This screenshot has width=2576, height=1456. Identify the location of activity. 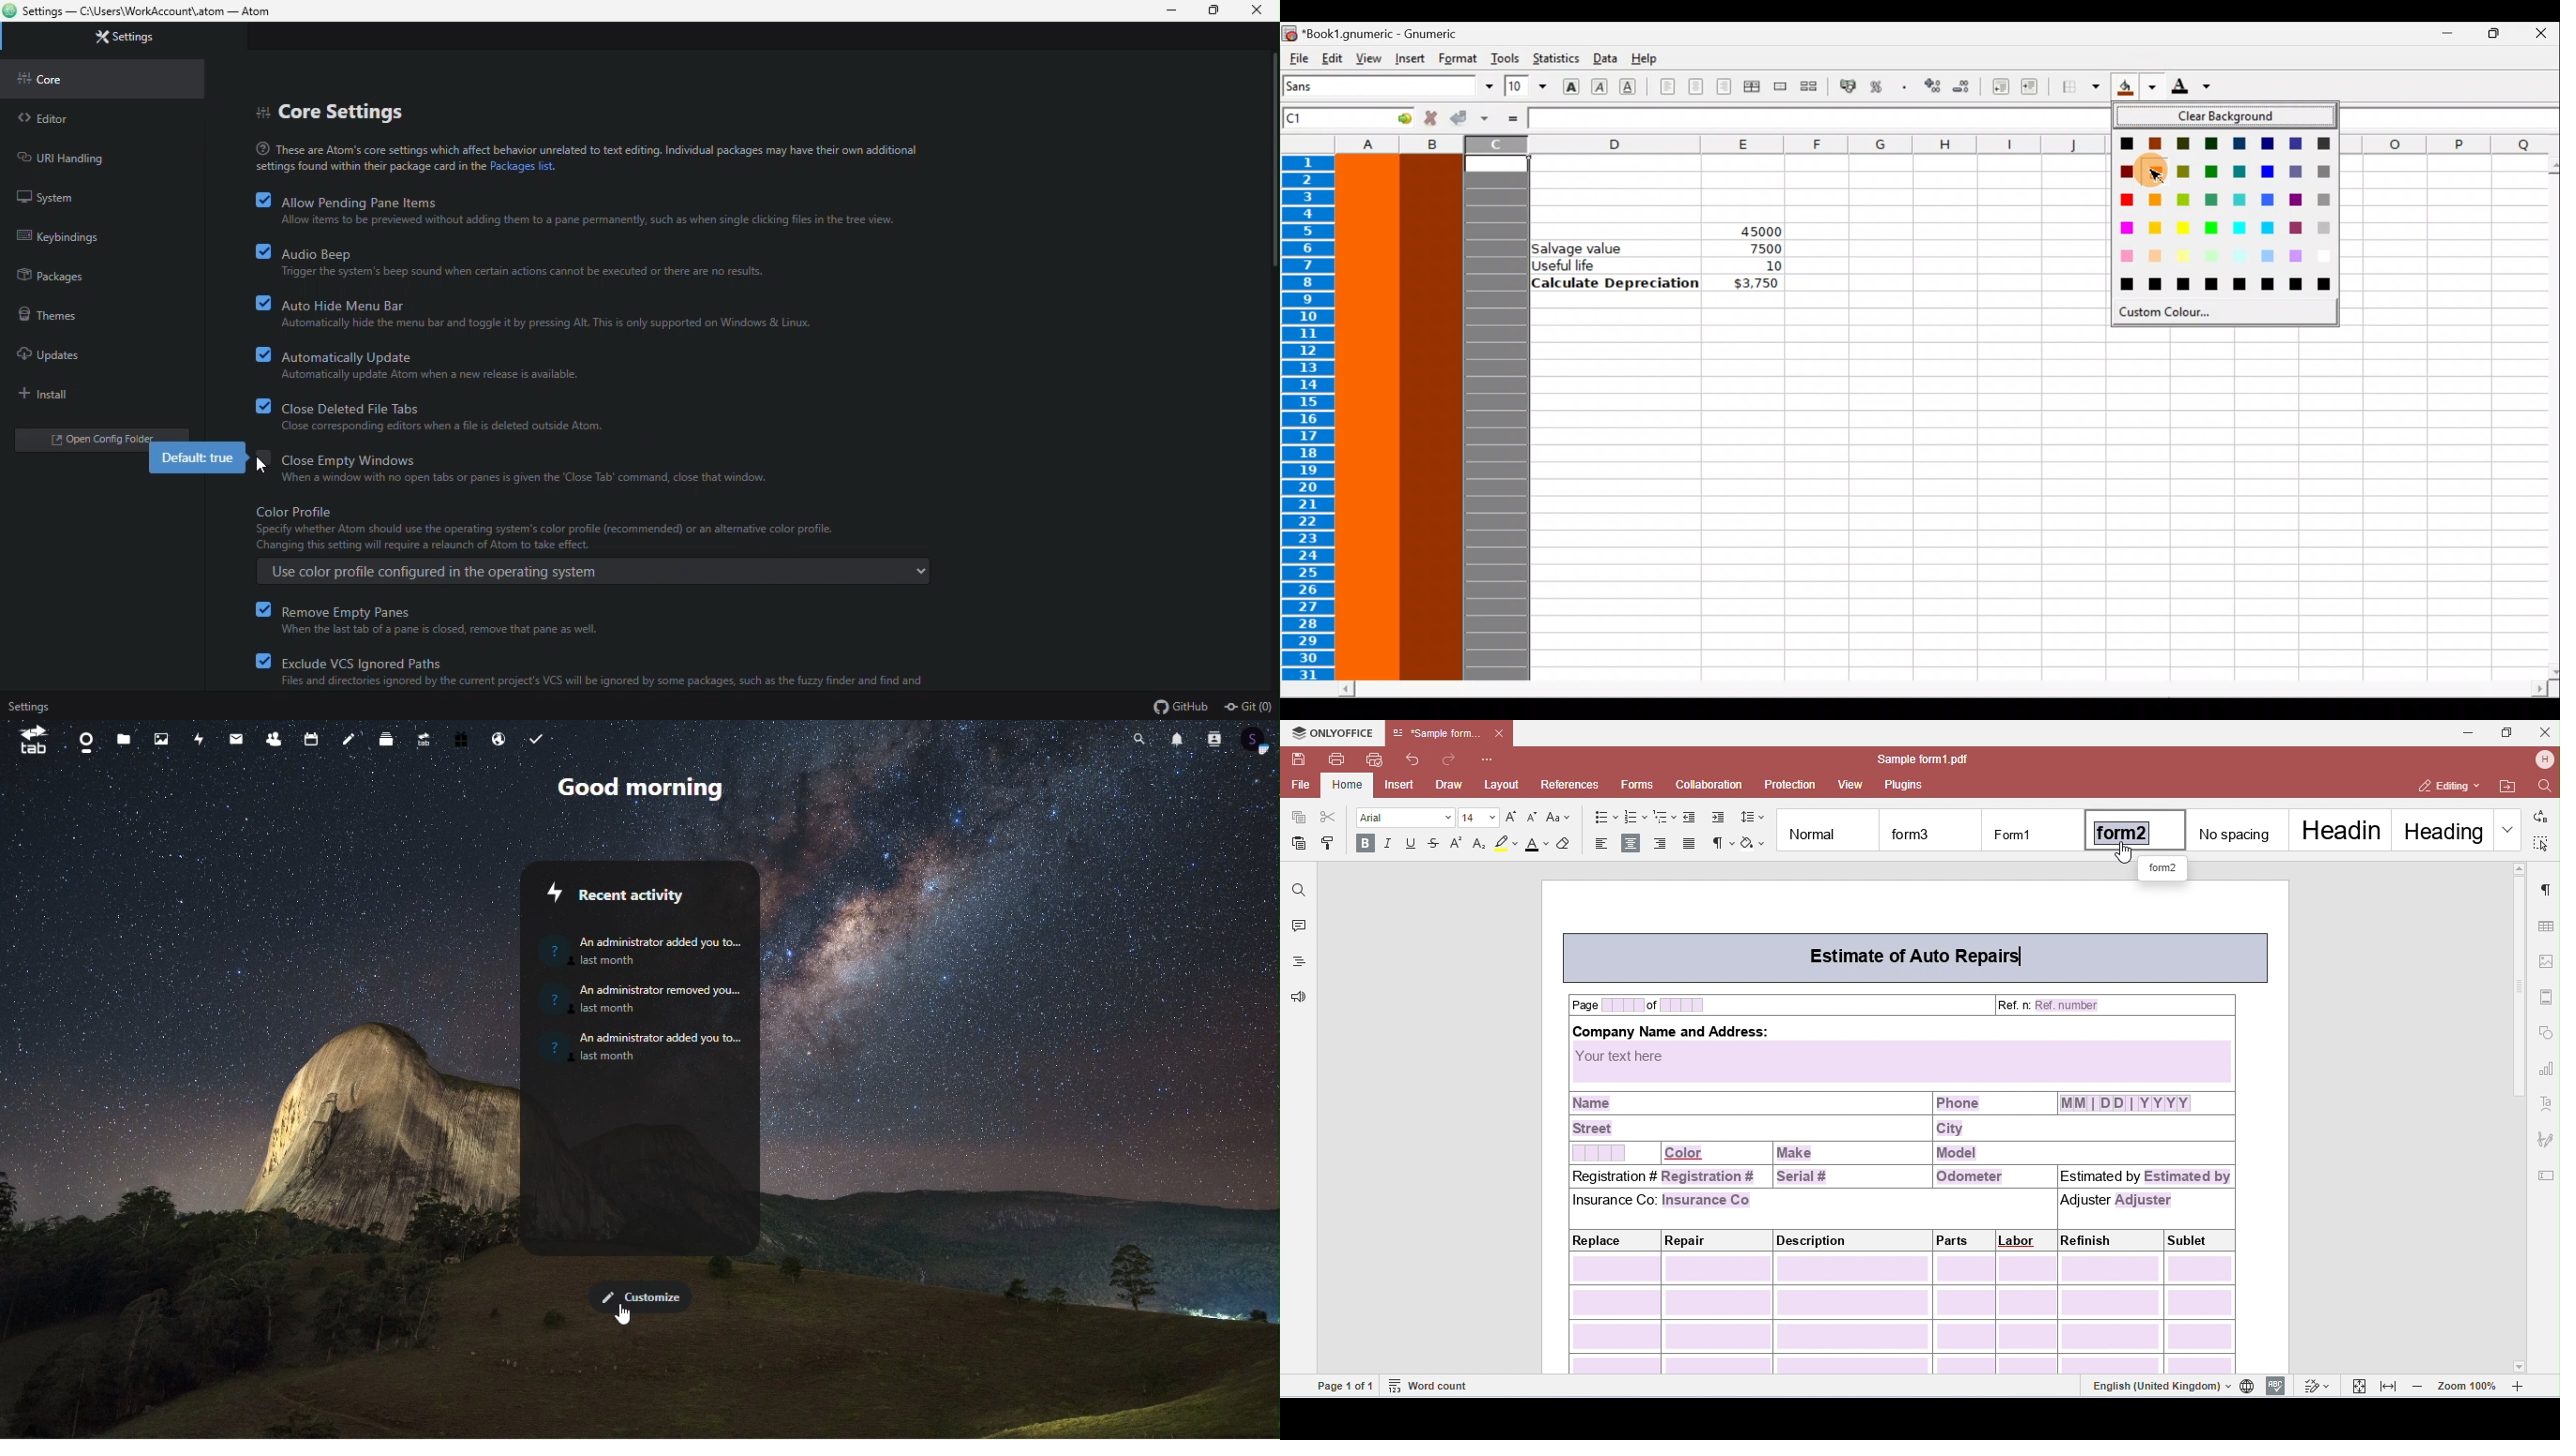
(200, 740).